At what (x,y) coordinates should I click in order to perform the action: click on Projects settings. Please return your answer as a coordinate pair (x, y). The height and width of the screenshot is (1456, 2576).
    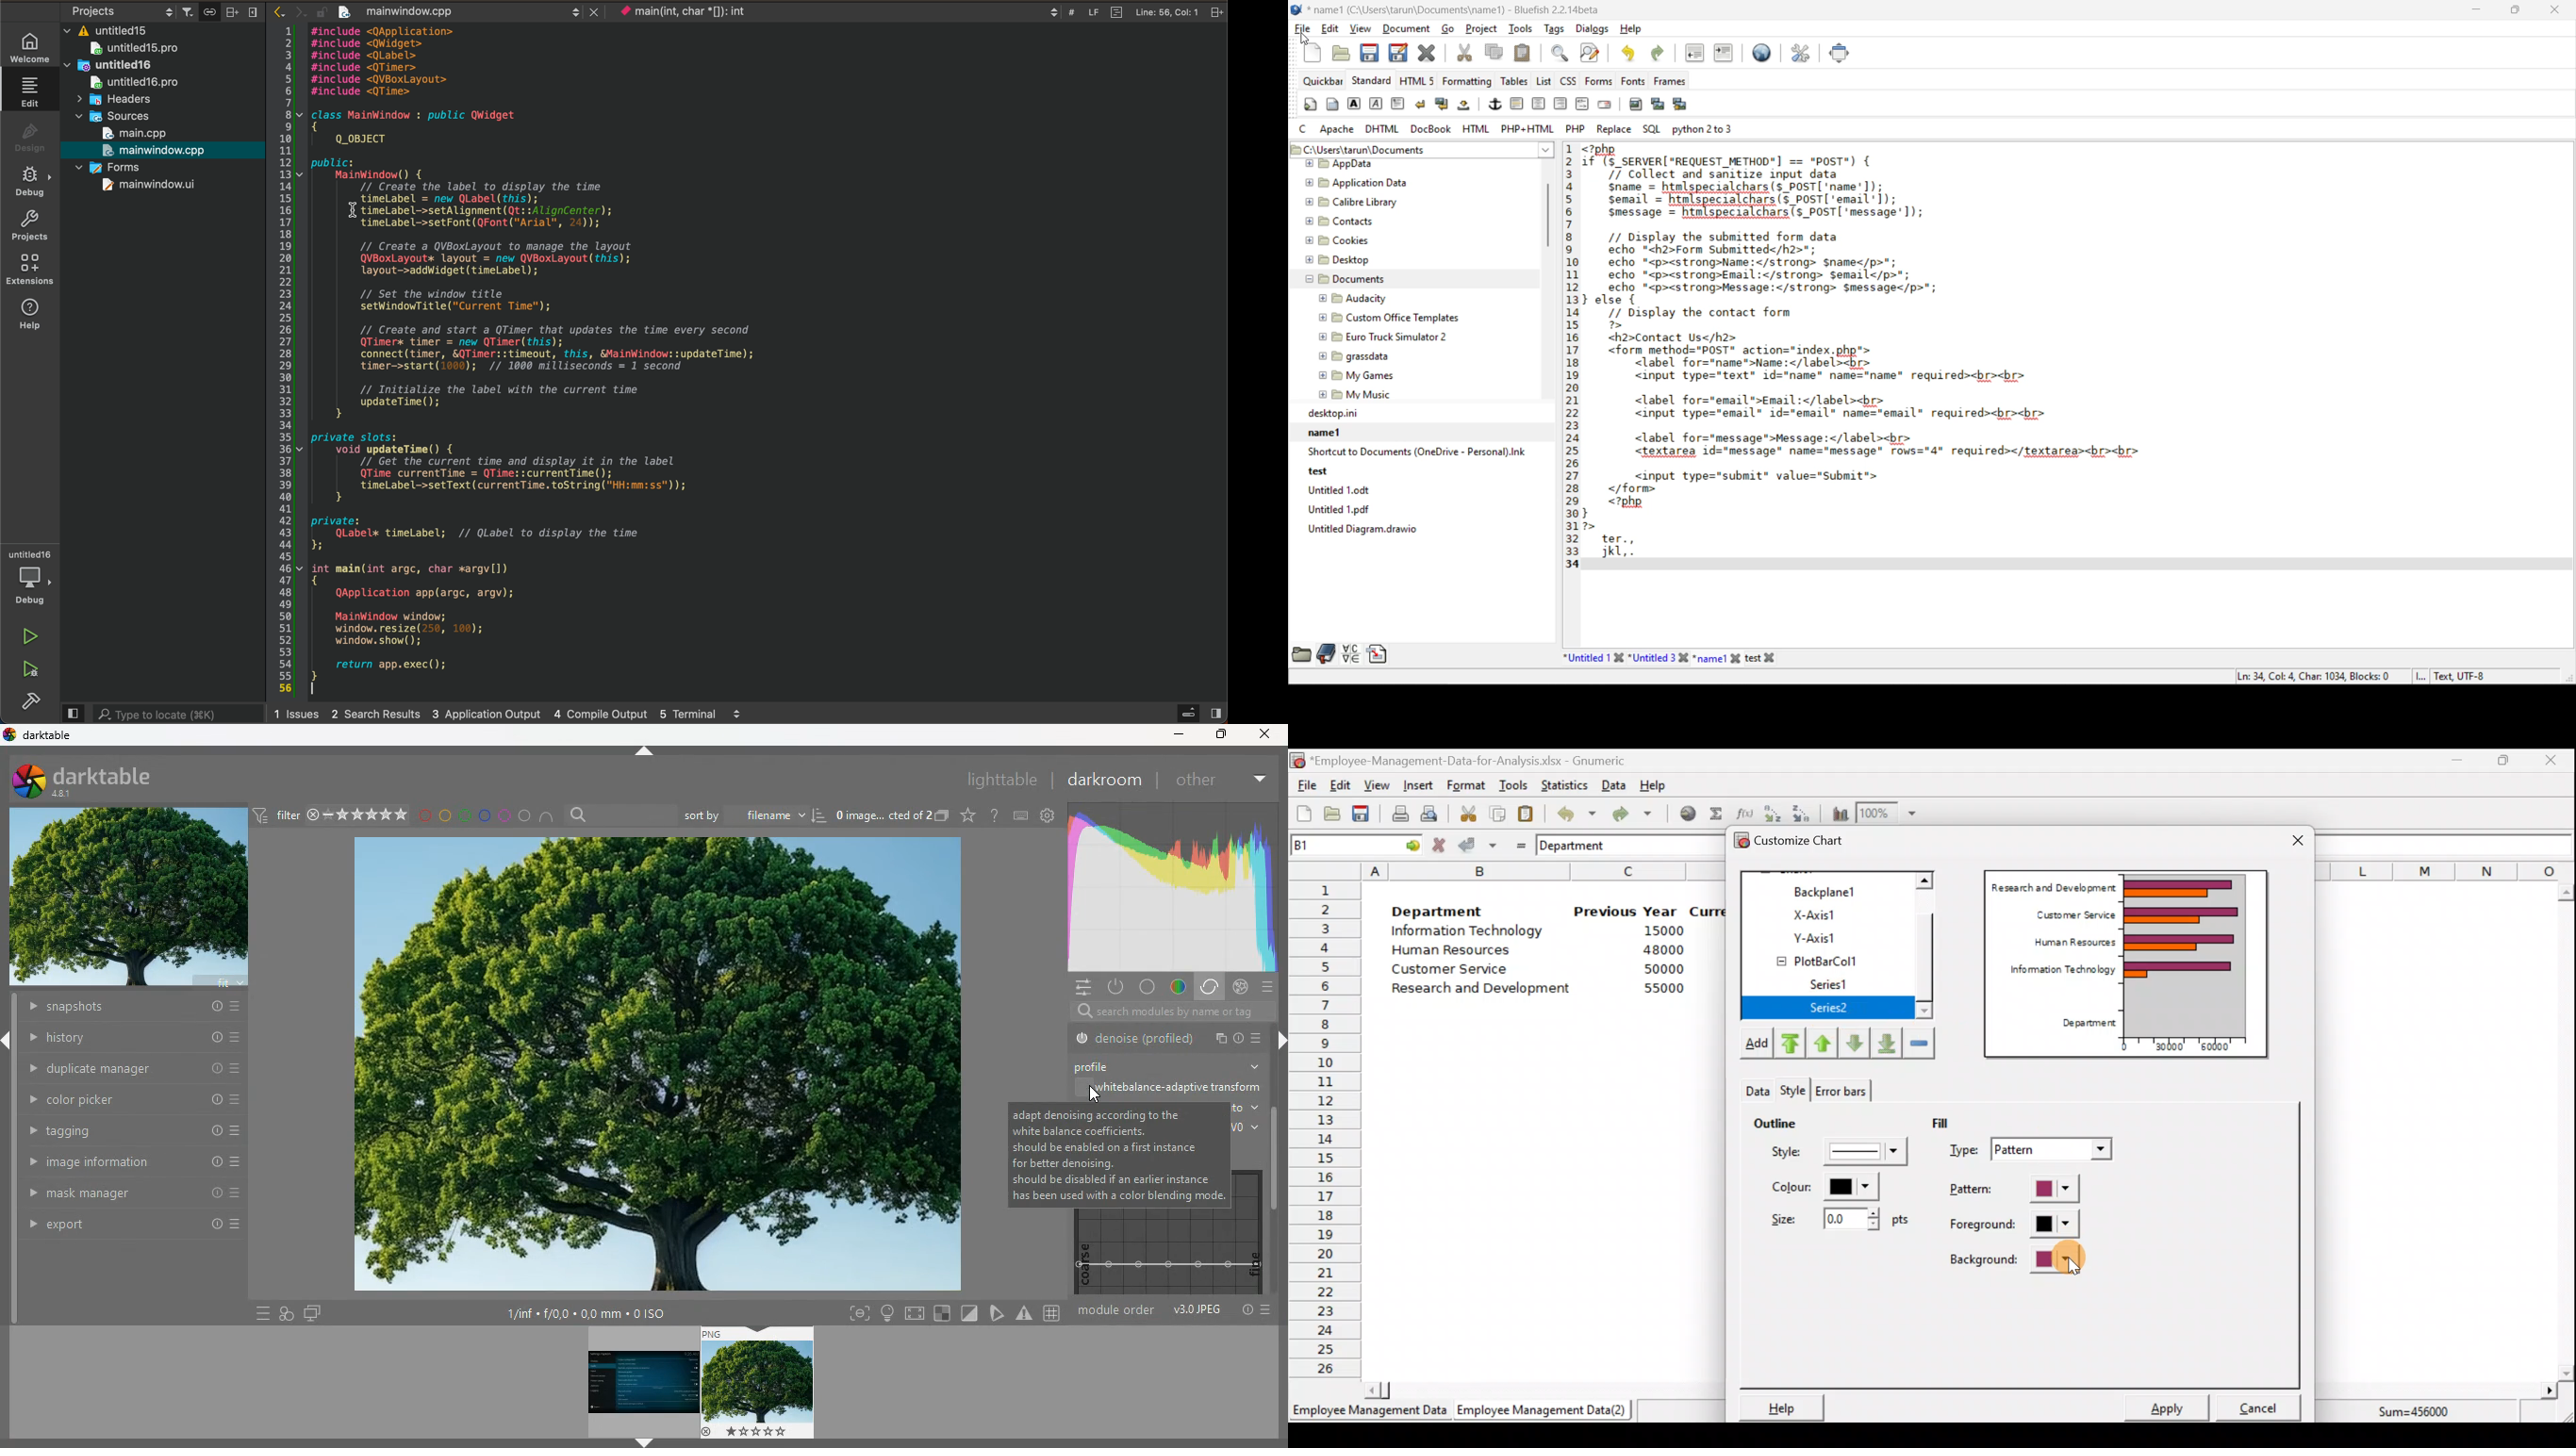
    Looking at the image, I should click on (113, 11).